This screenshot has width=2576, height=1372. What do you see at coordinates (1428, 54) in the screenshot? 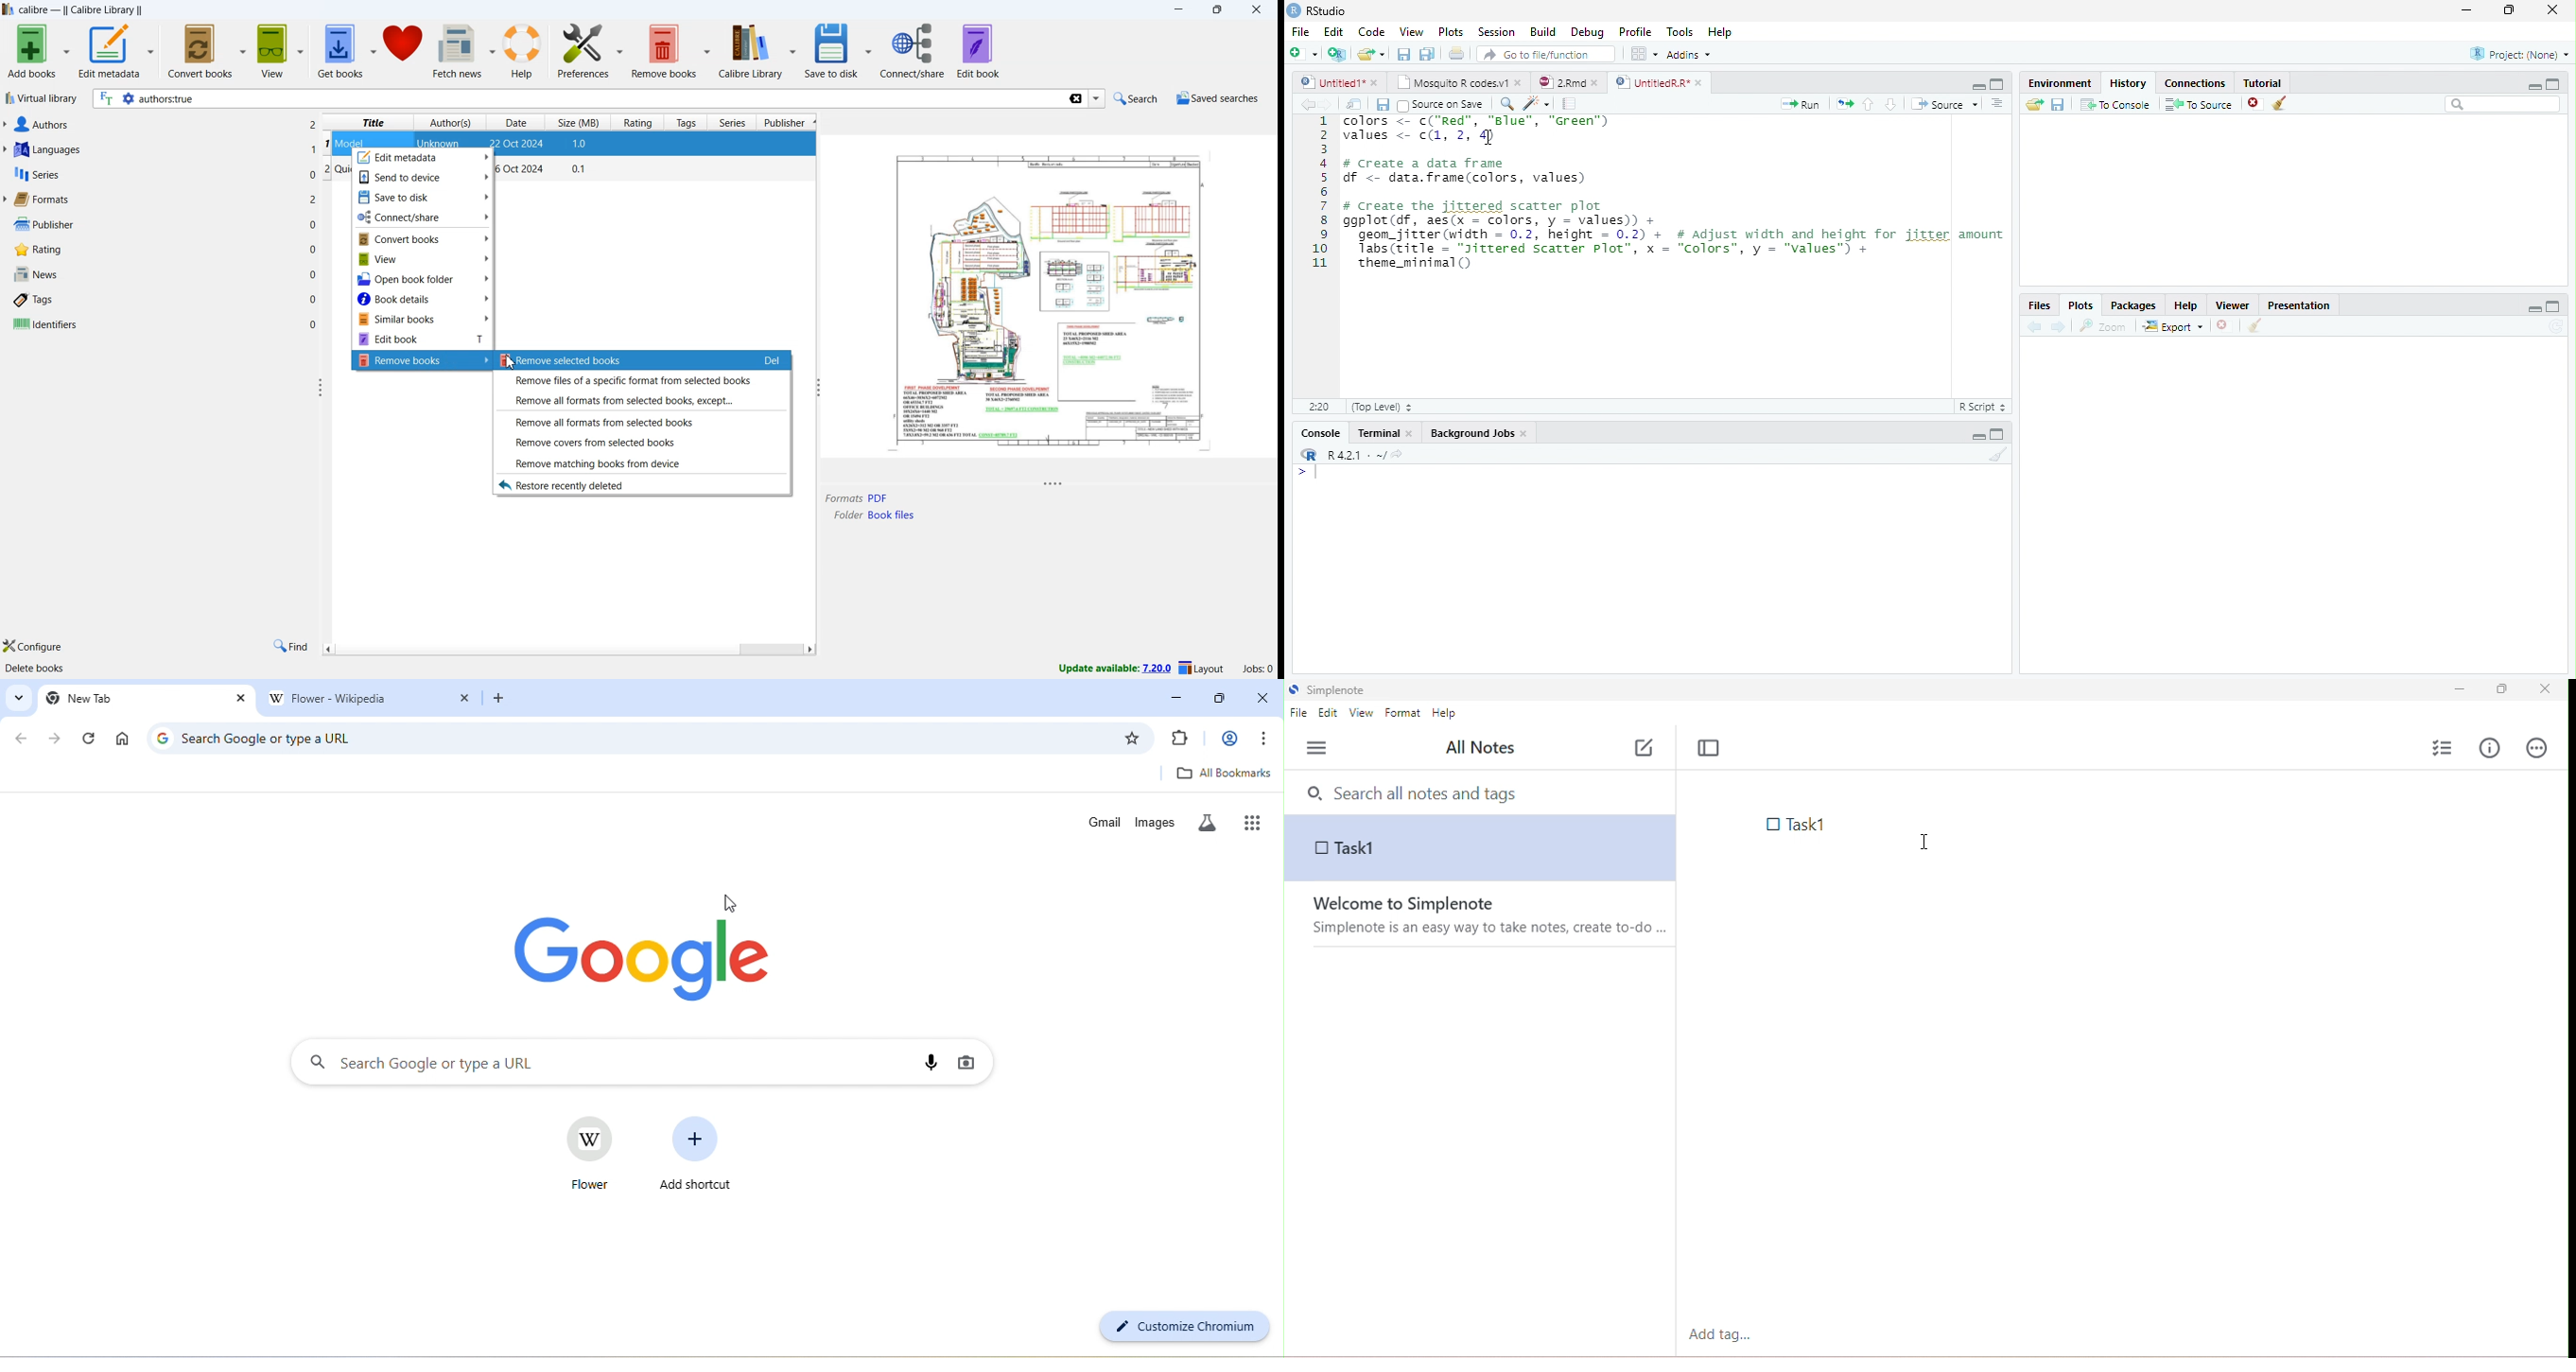
I see `Save all open documents` at bounding box center [1428, 54].